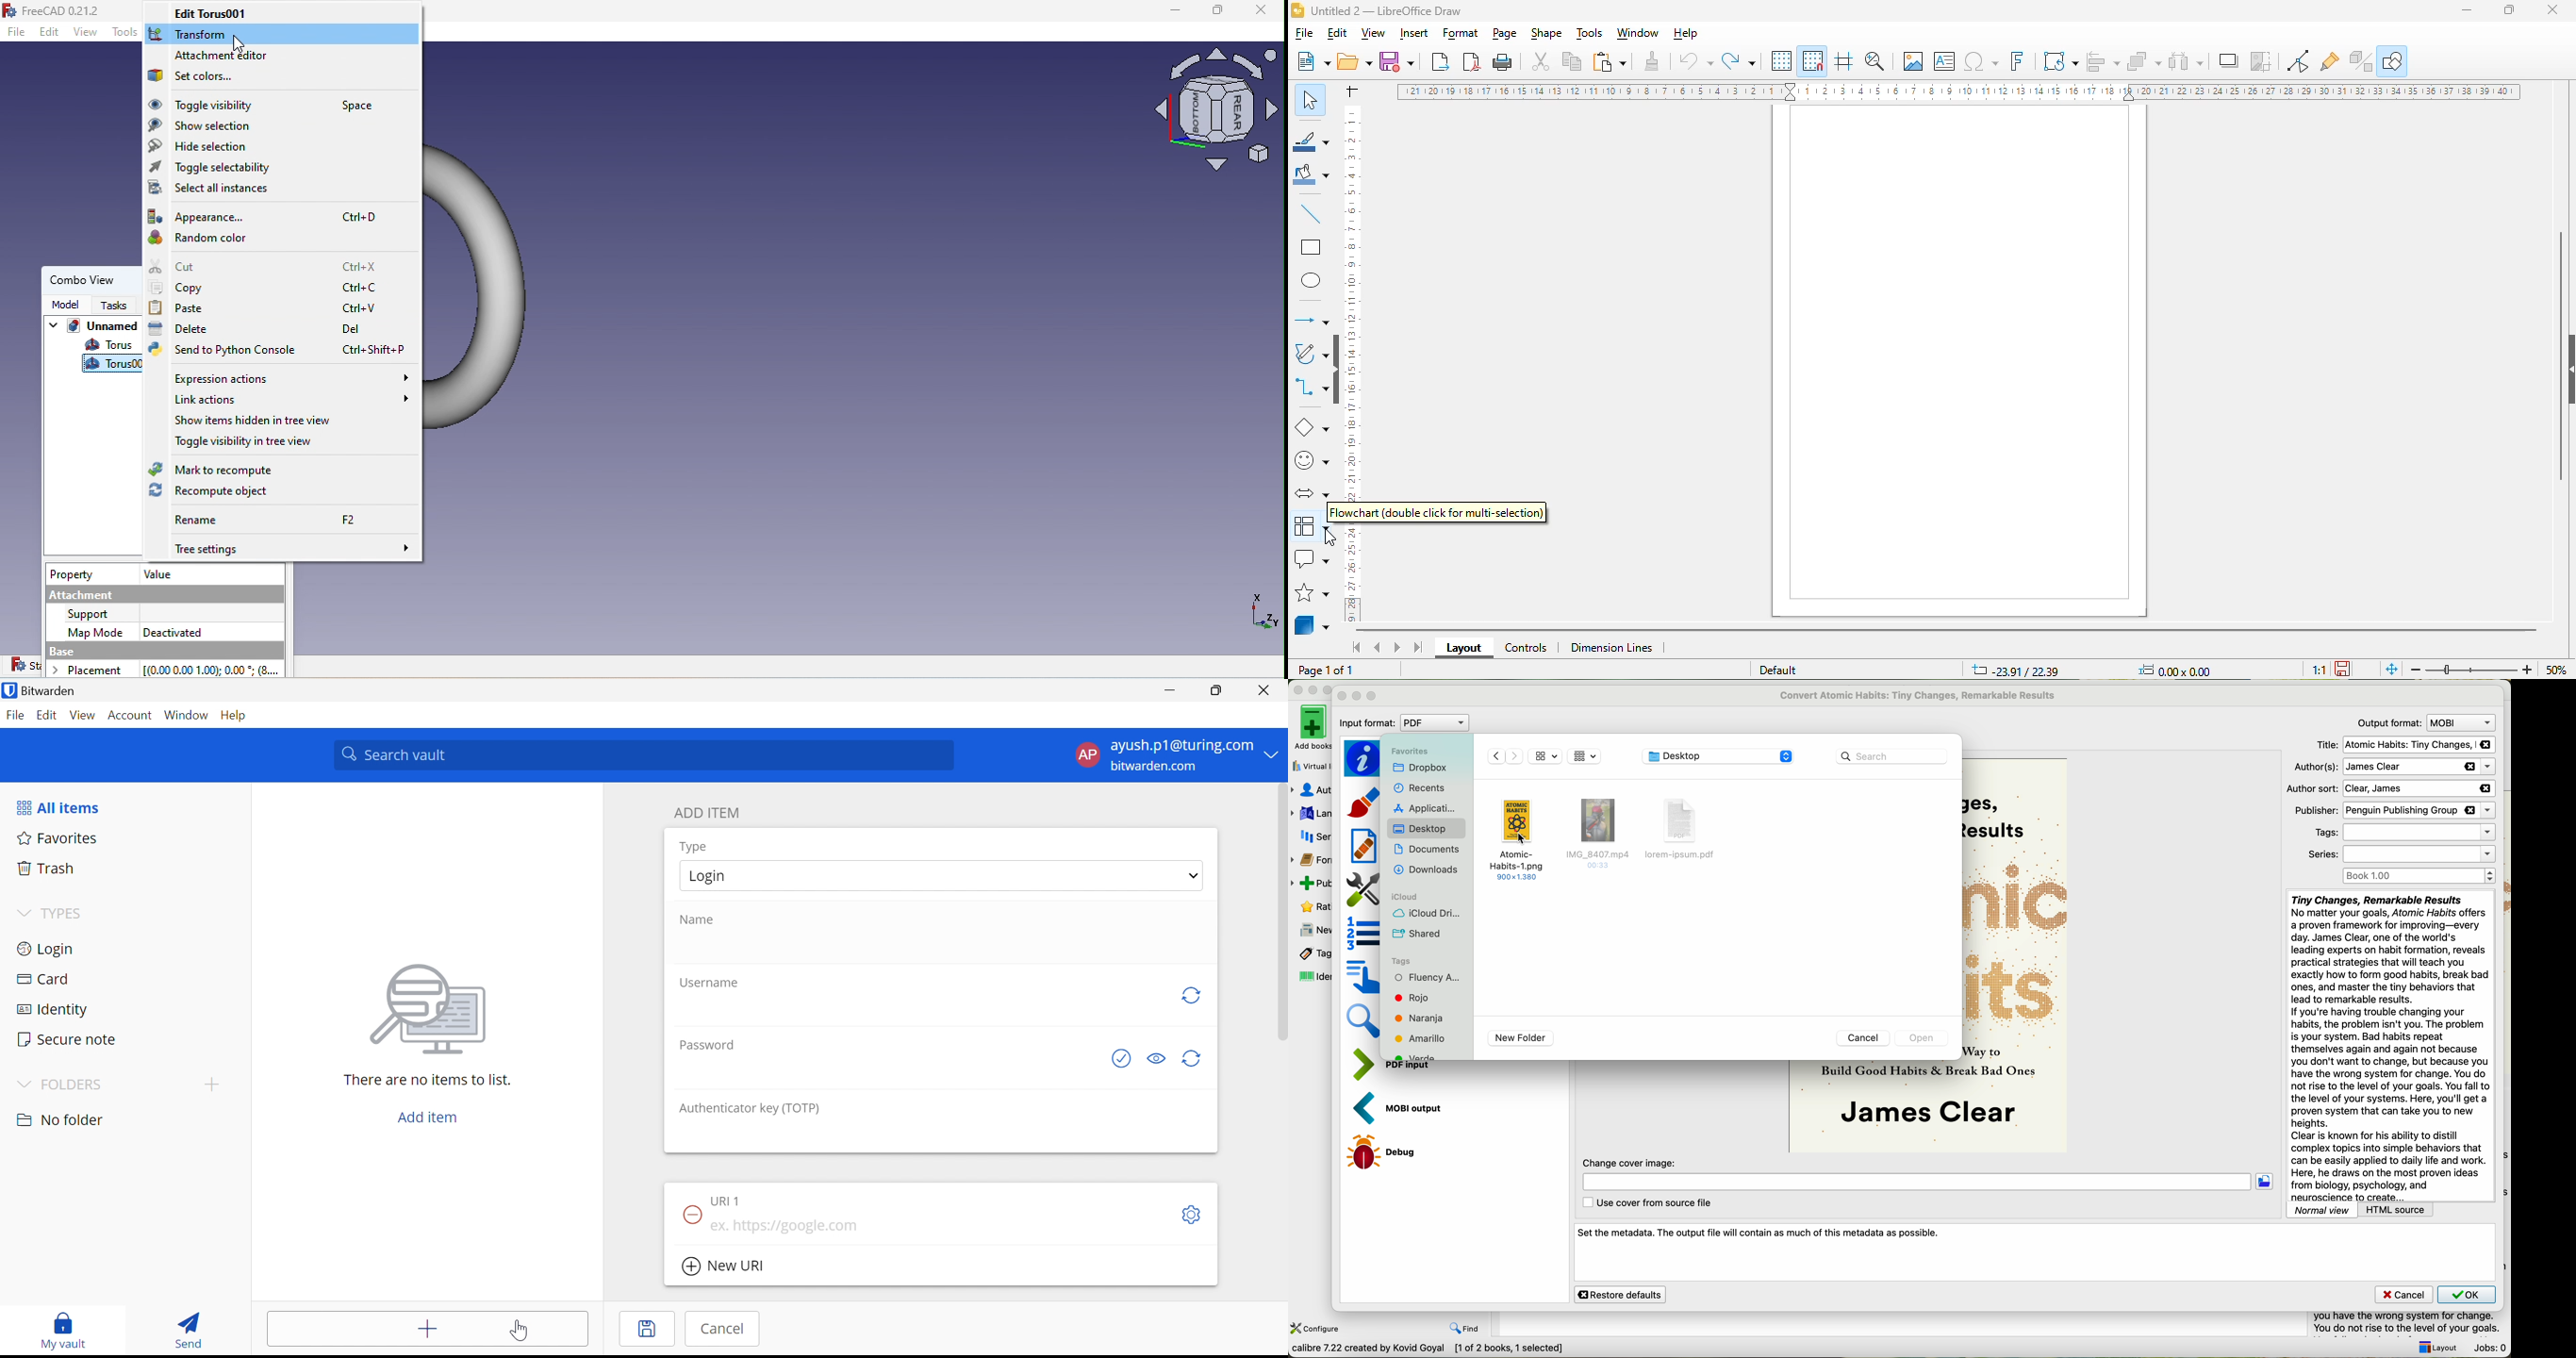 The height and width of the screenshot is (1372, 2576). Describe the element at coordinates (1399, 61) in the screenshot. I see `save` at that location.